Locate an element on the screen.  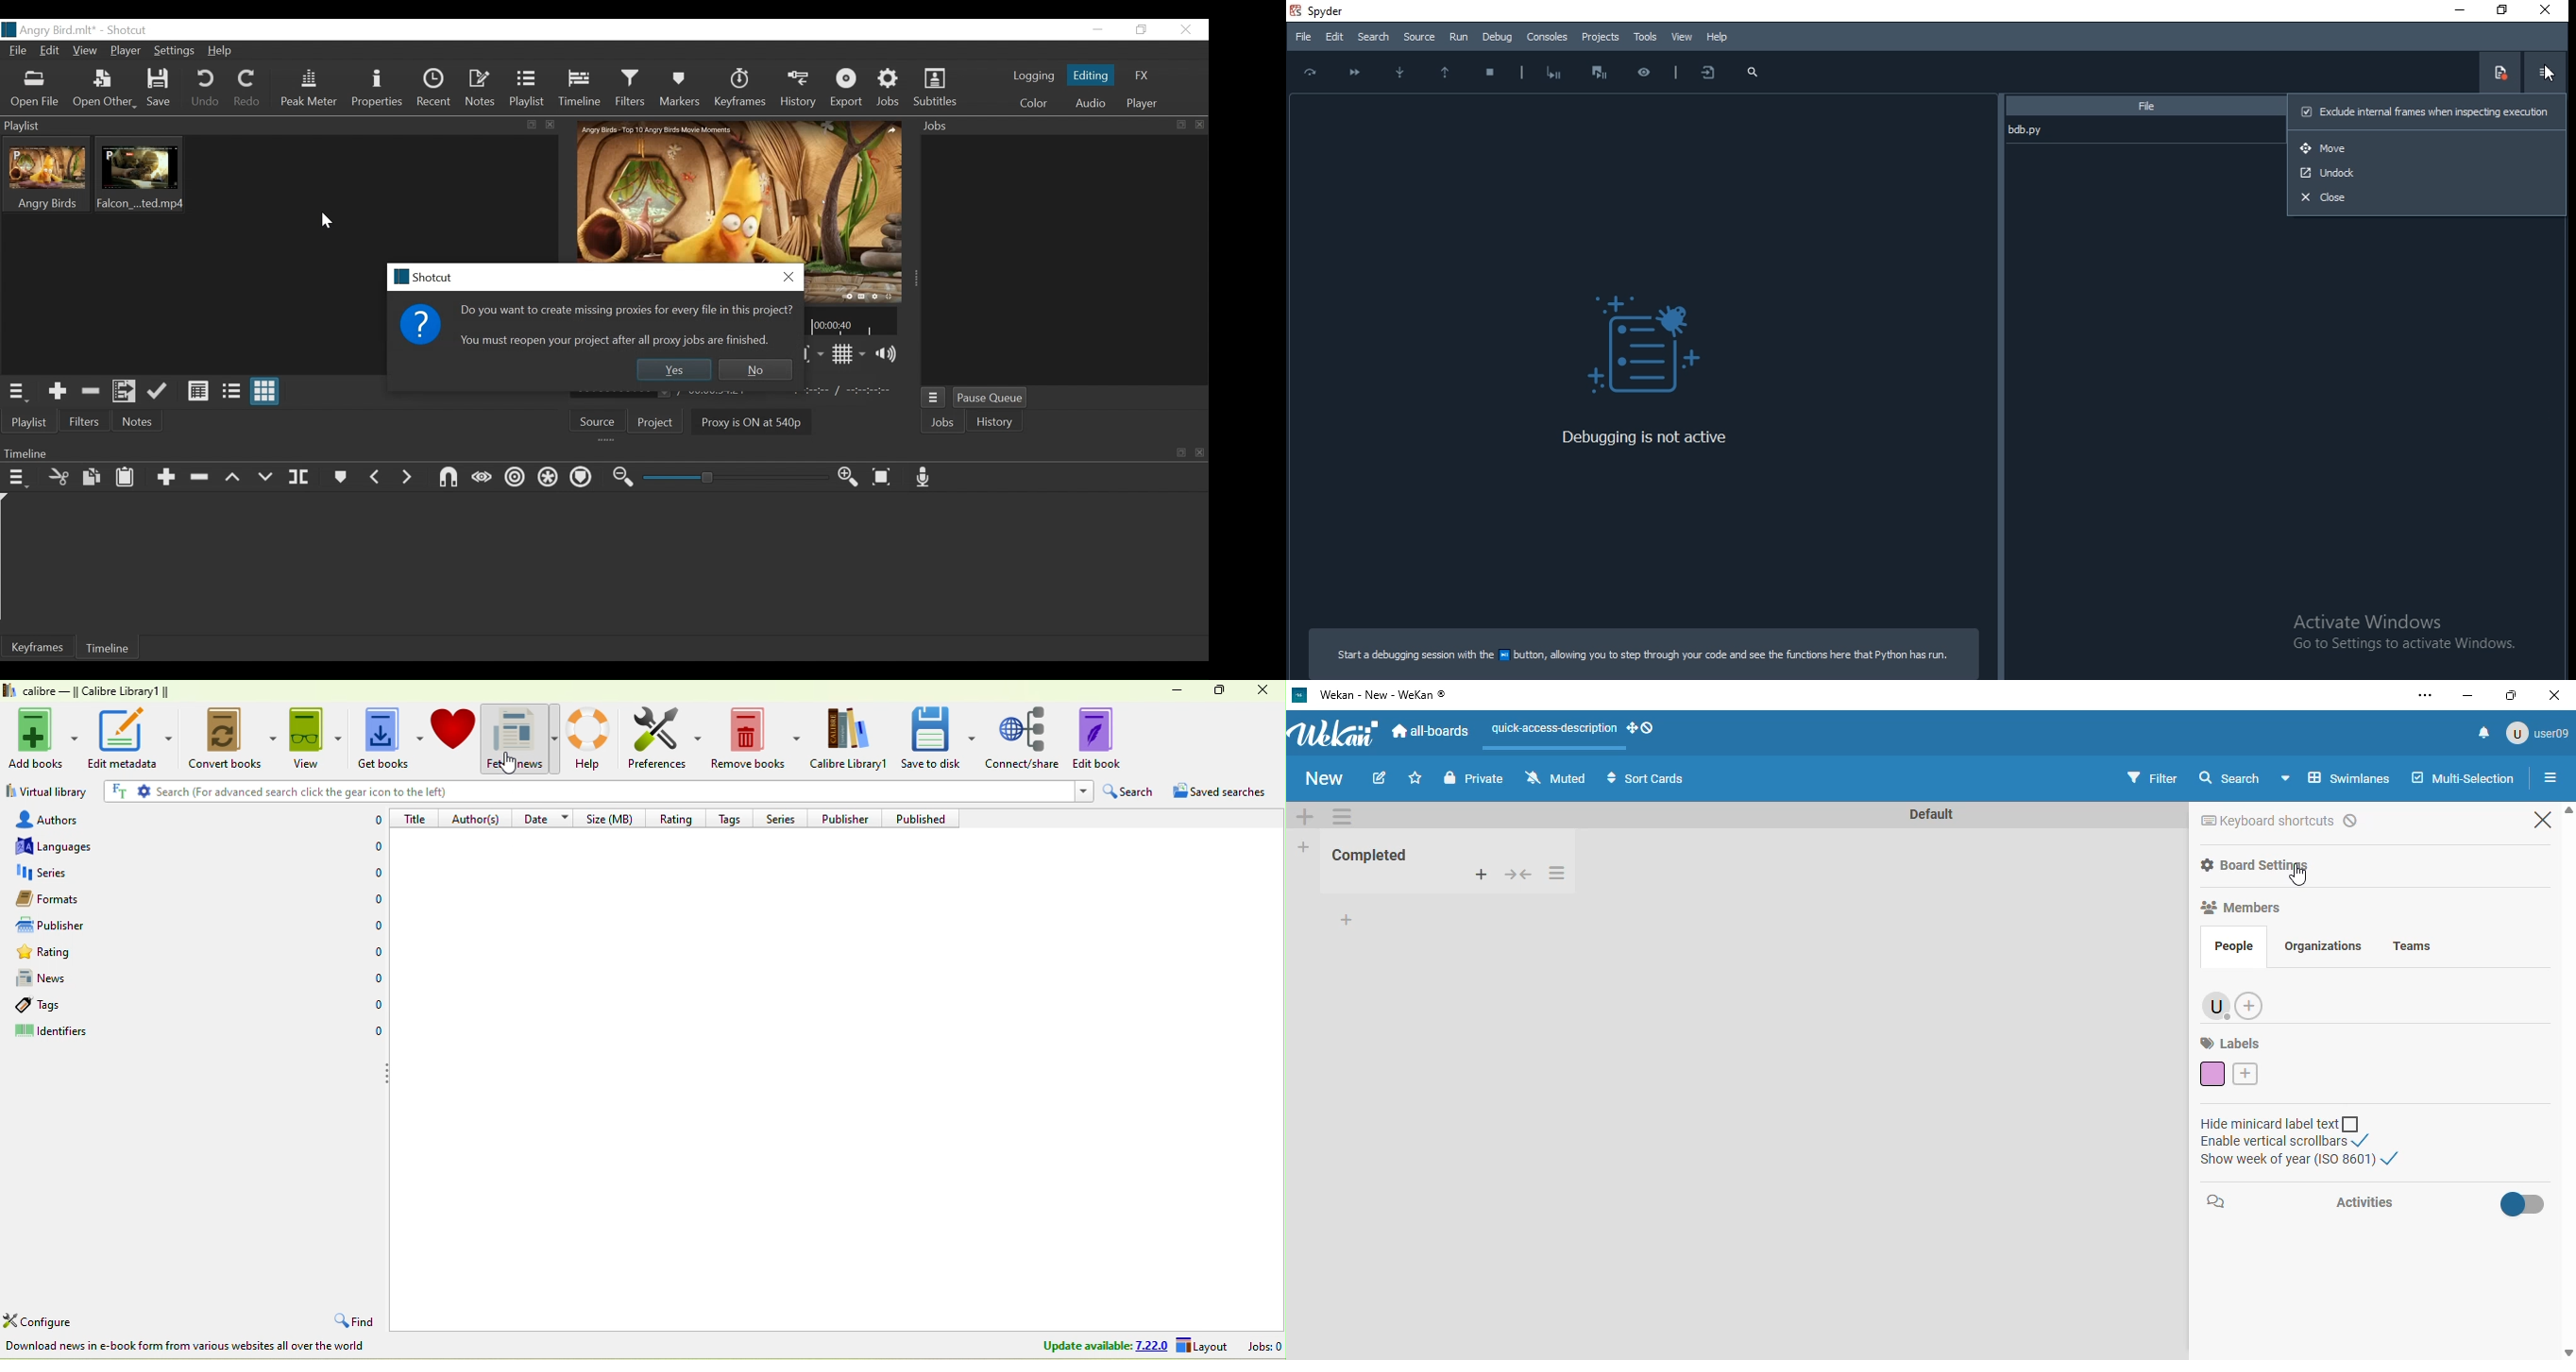
fetch news is located at coordinates (512, 737).